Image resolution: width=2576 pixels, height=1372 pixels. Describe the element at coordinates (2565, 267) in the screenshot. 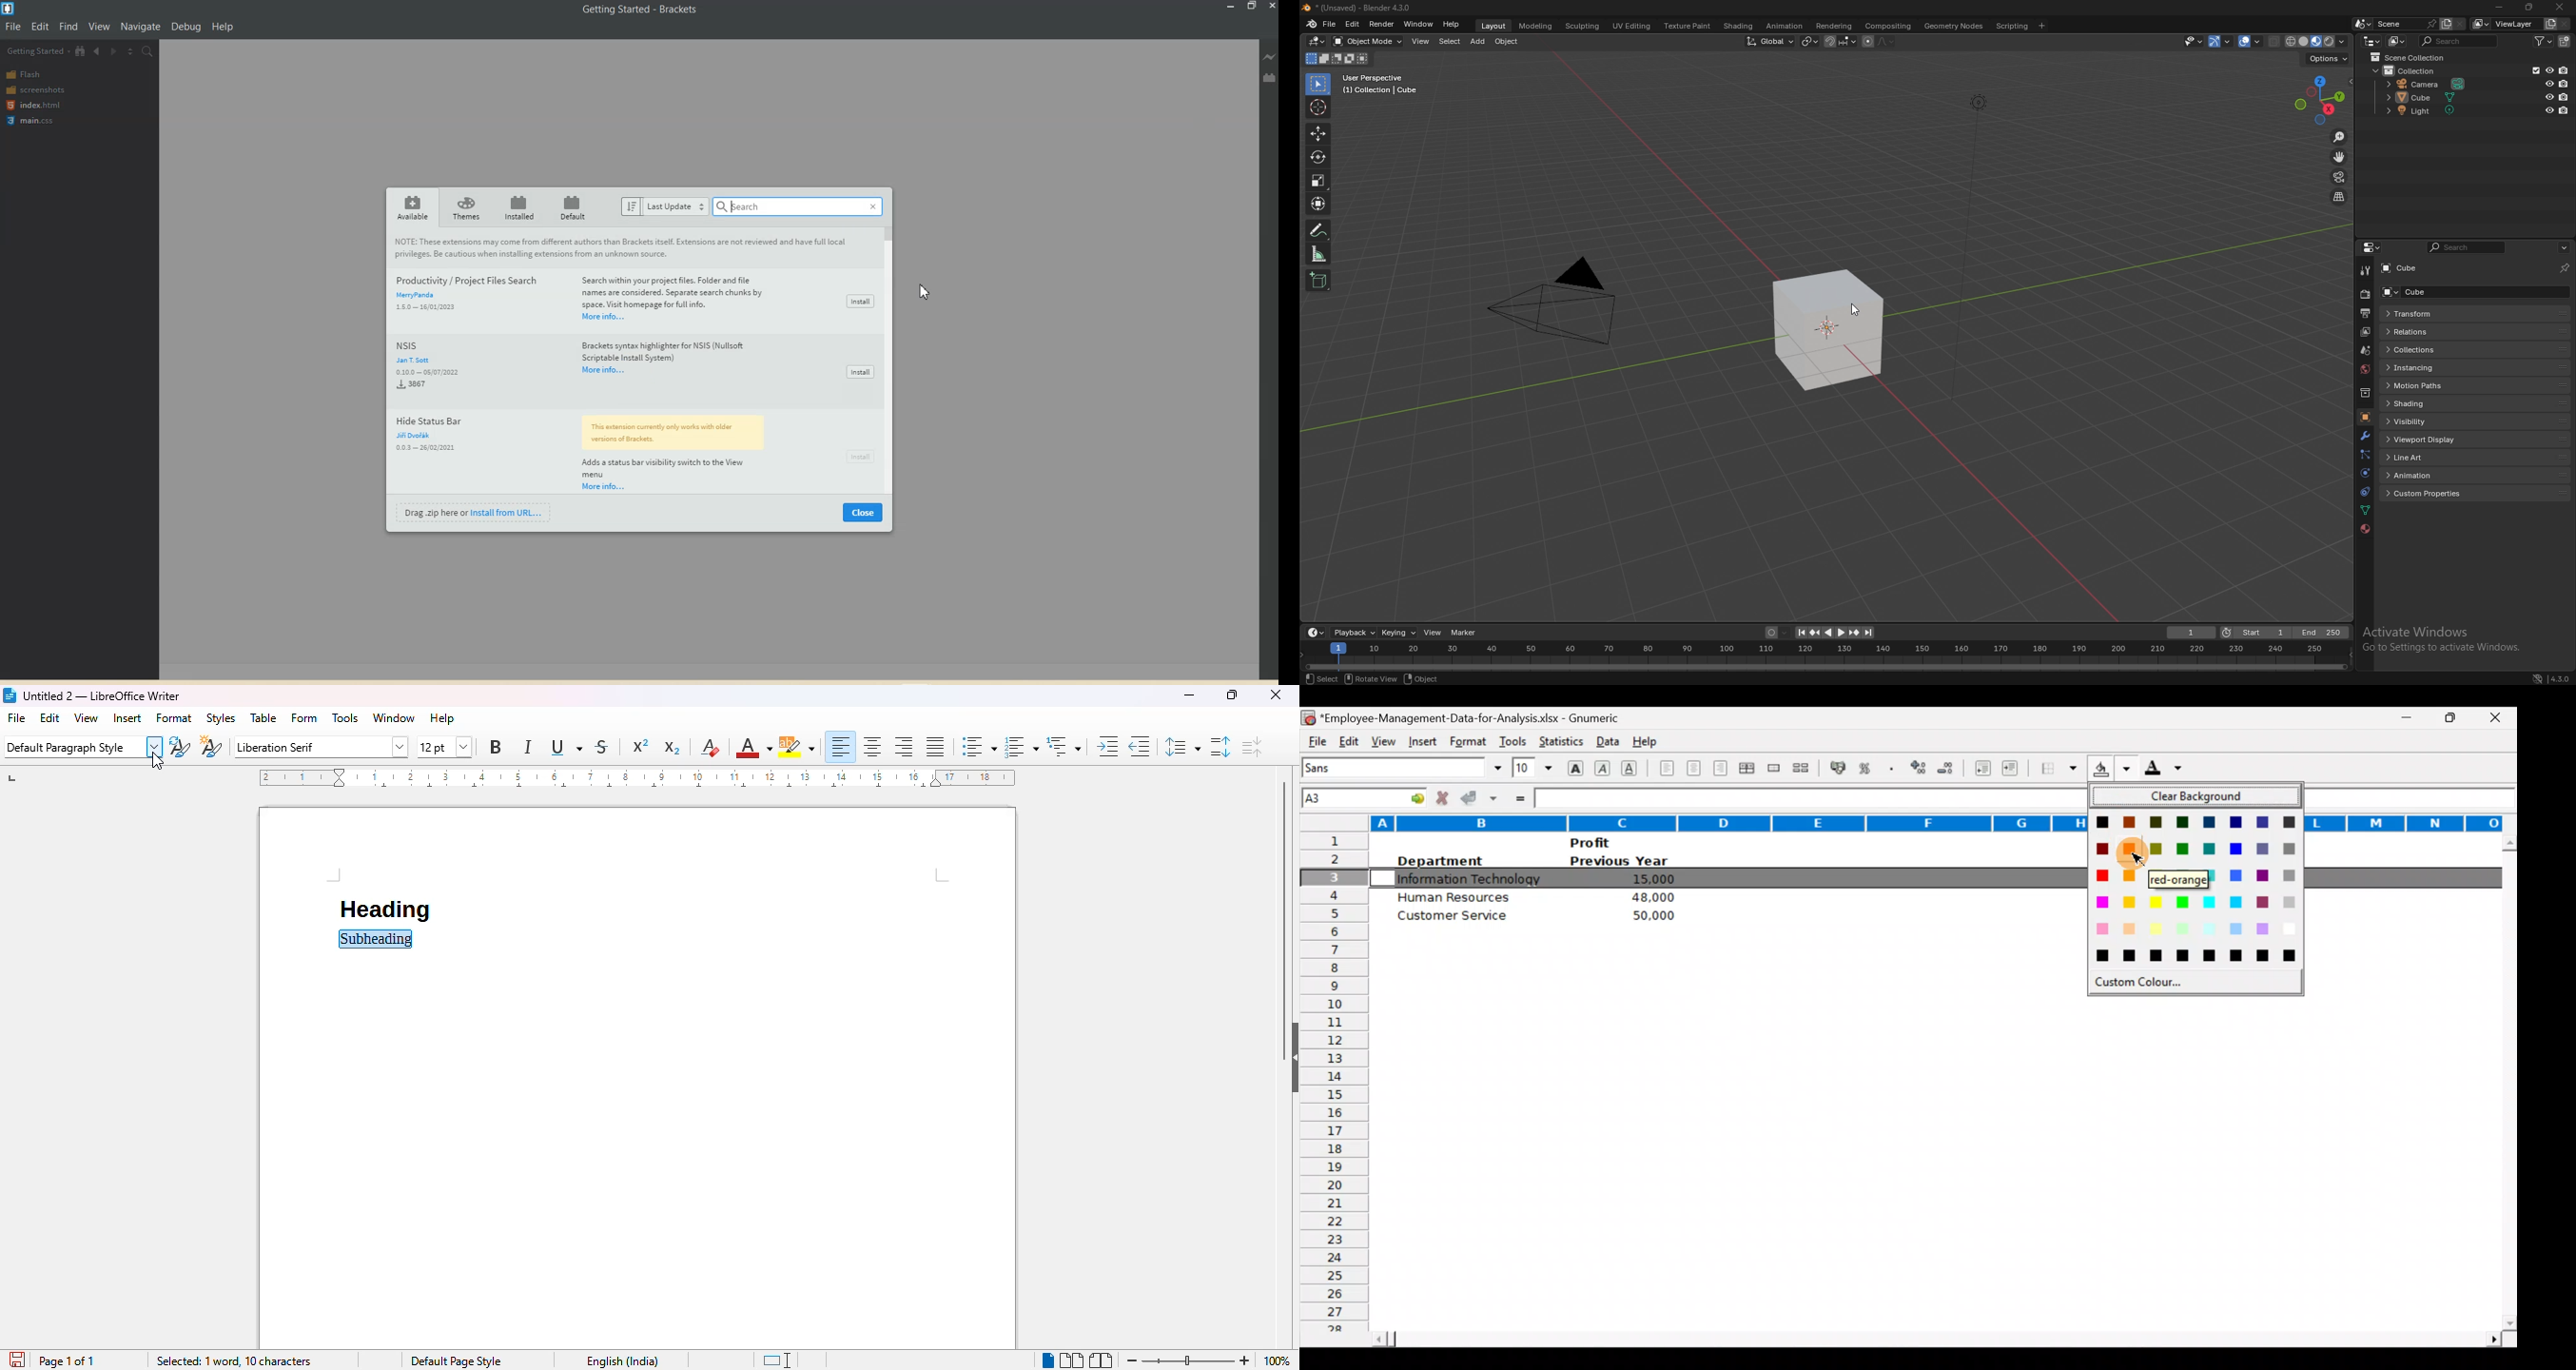

I see `toggle pin id` at that location.